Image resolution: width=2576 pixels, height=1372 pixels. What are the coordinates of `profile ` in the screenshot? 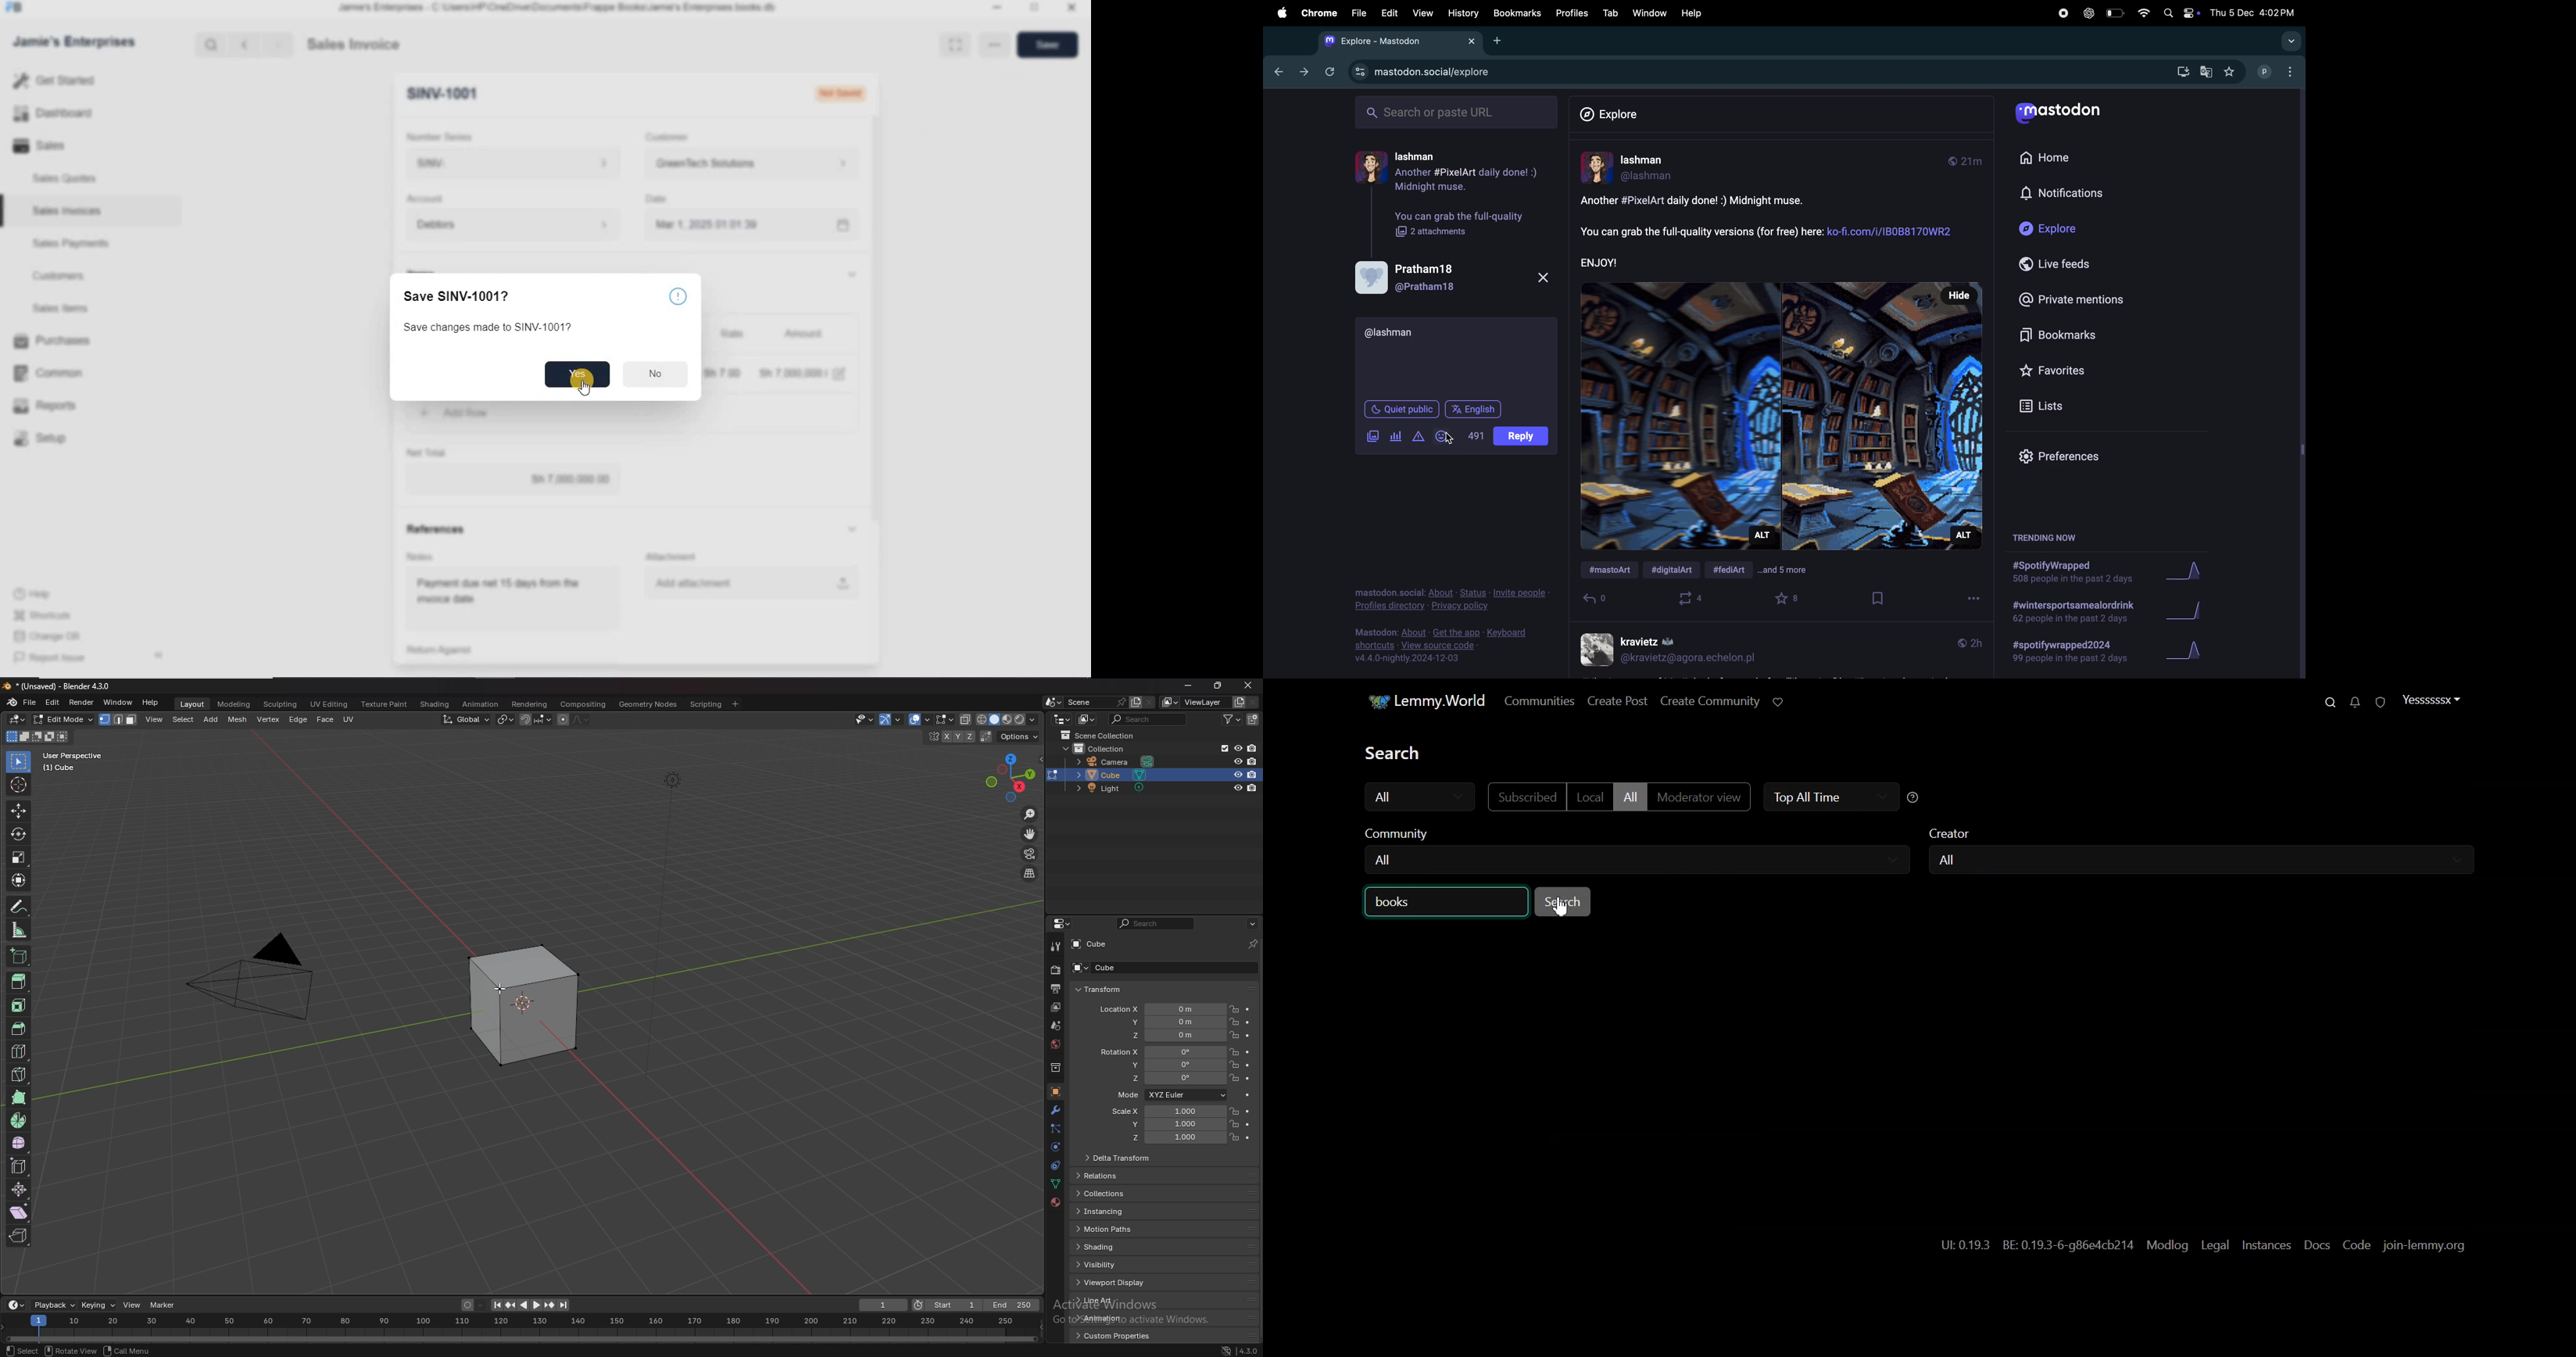 It's located at (2280, 72).